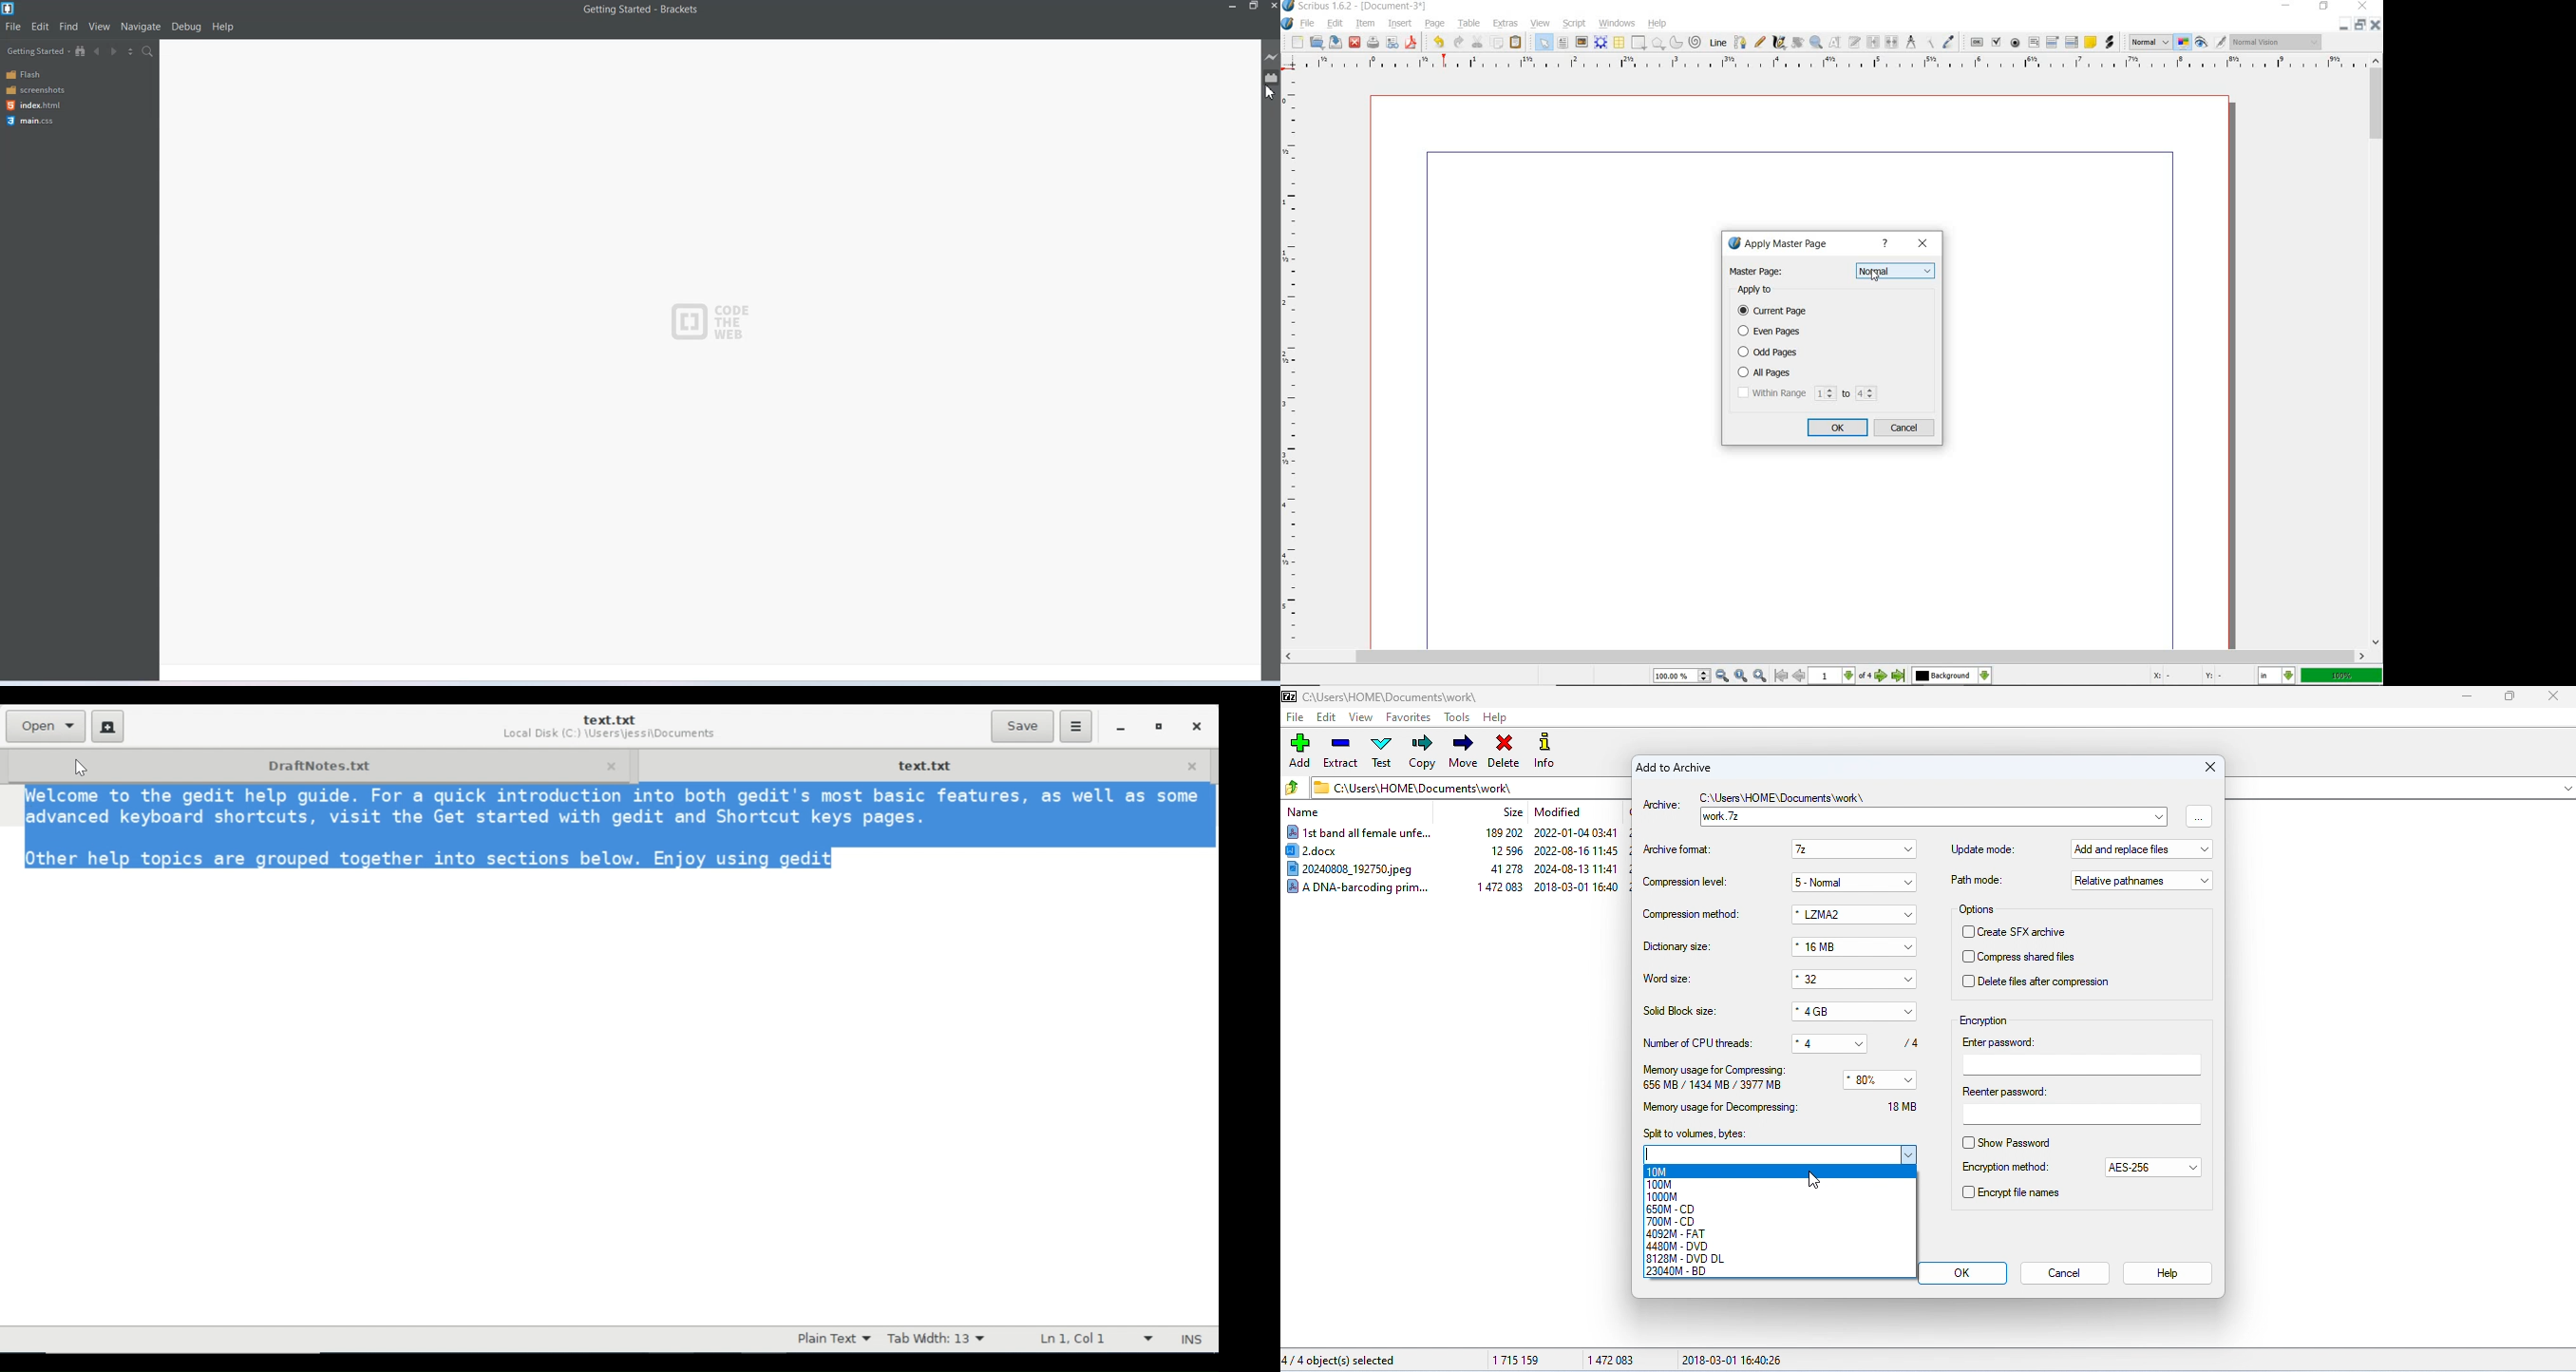 Image resolution: width=2576 pixels, height=1372 pixels. What do you see at coordinates (34, 121) in the screenshot?
I see `main.css` at bounding box center [34, 121].